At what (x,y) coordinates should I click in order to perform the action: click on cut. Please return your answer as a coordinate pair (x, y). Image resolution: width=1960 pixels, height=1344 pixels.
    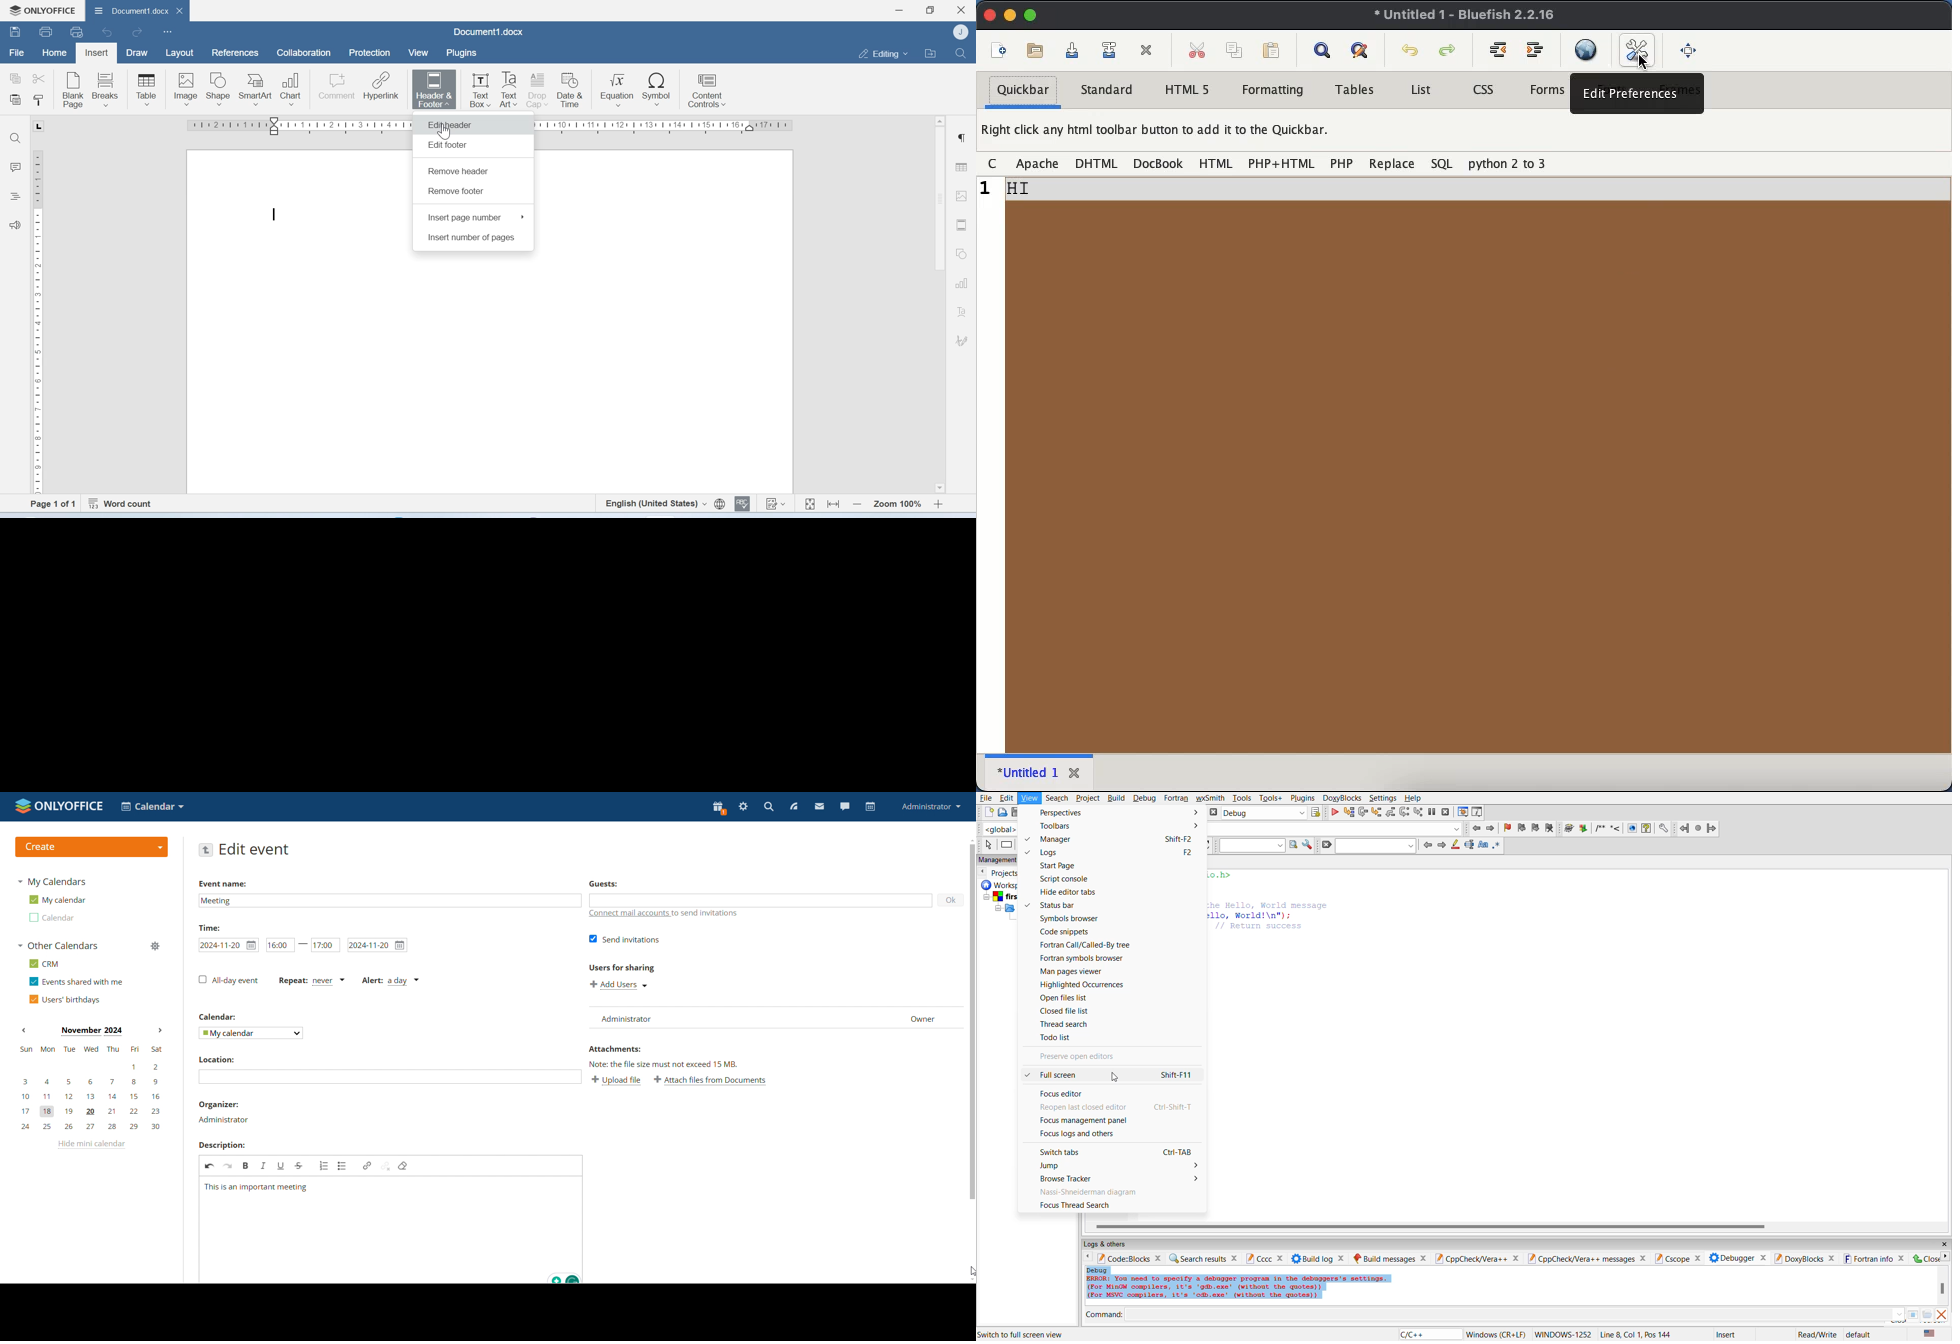
    Looking at the image, I should click on (41, 78).